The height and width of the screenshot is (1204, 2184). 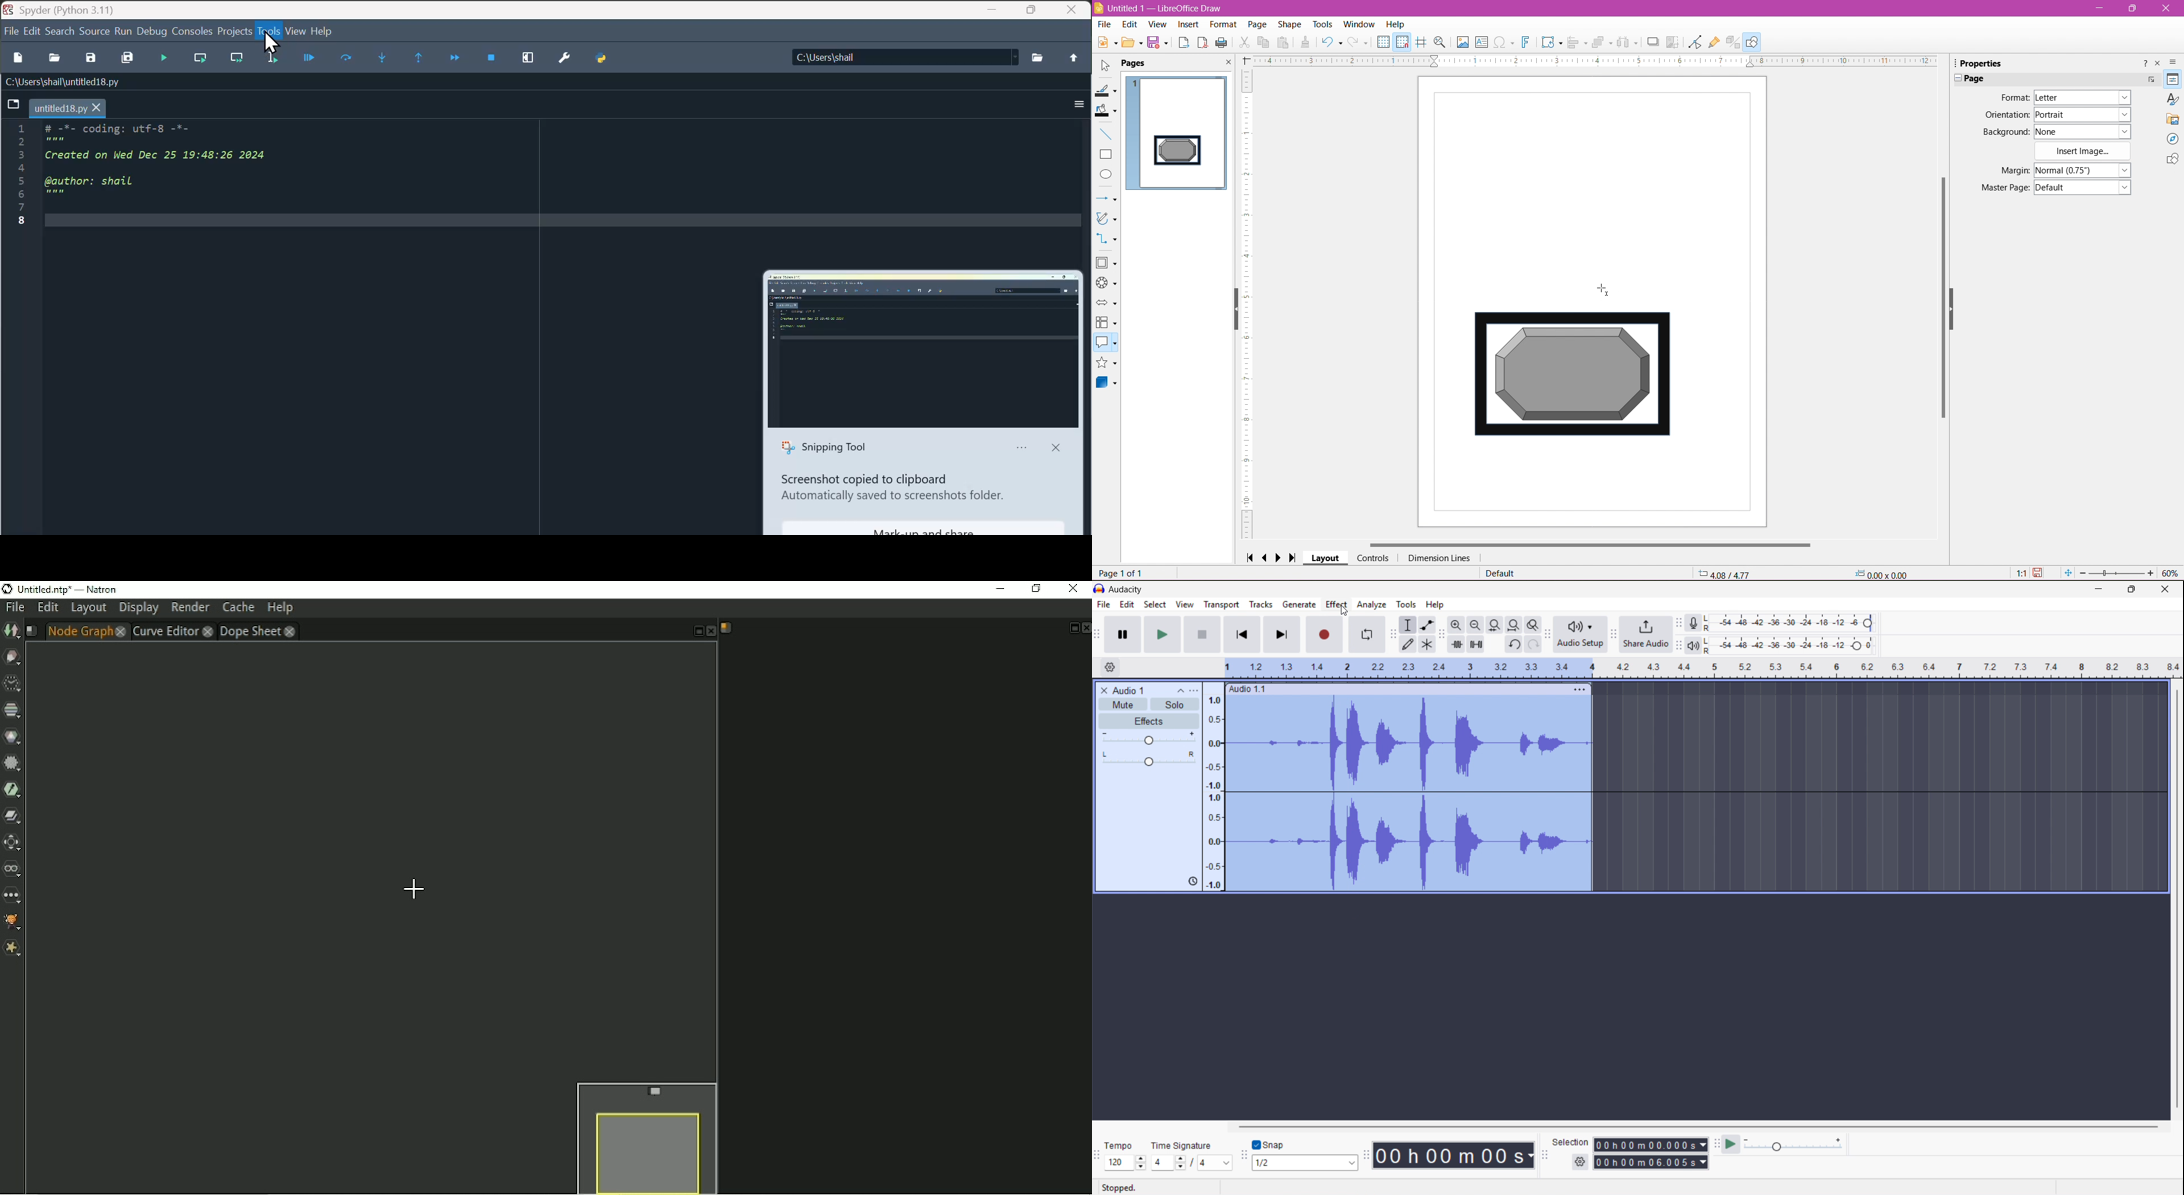 I want to click on Export, so click(x=1182, y=42).